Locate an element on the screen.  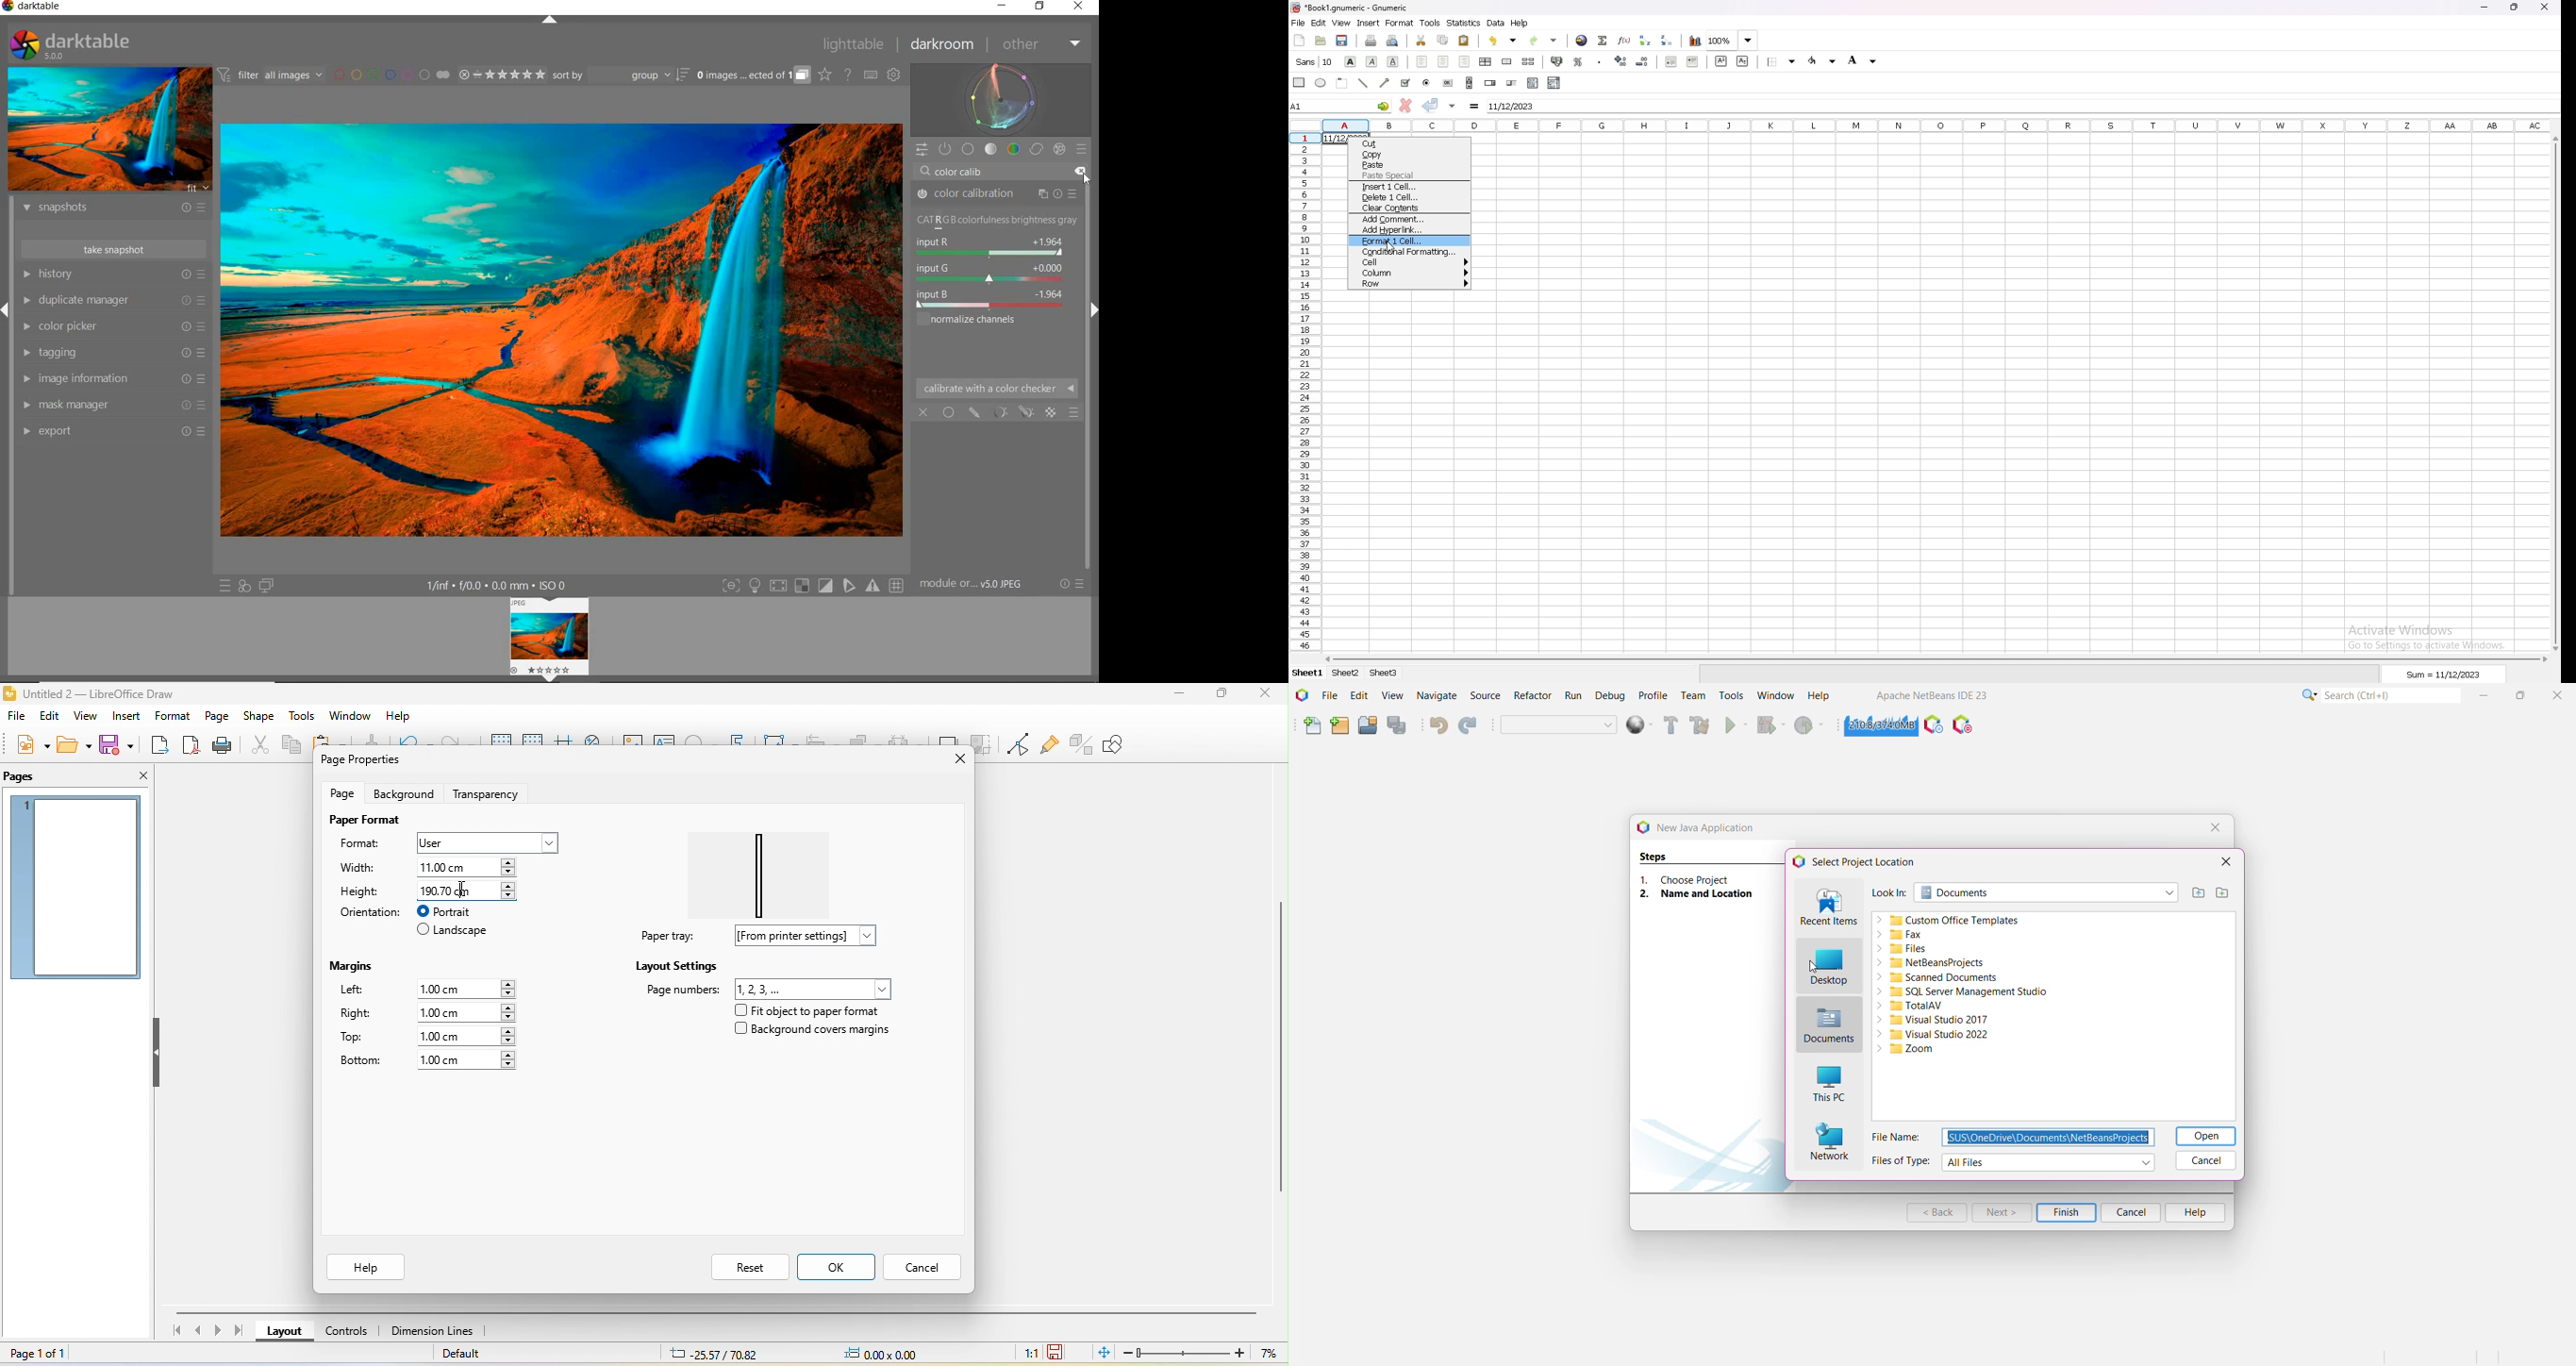
save is located at coordinates (1342, 40).